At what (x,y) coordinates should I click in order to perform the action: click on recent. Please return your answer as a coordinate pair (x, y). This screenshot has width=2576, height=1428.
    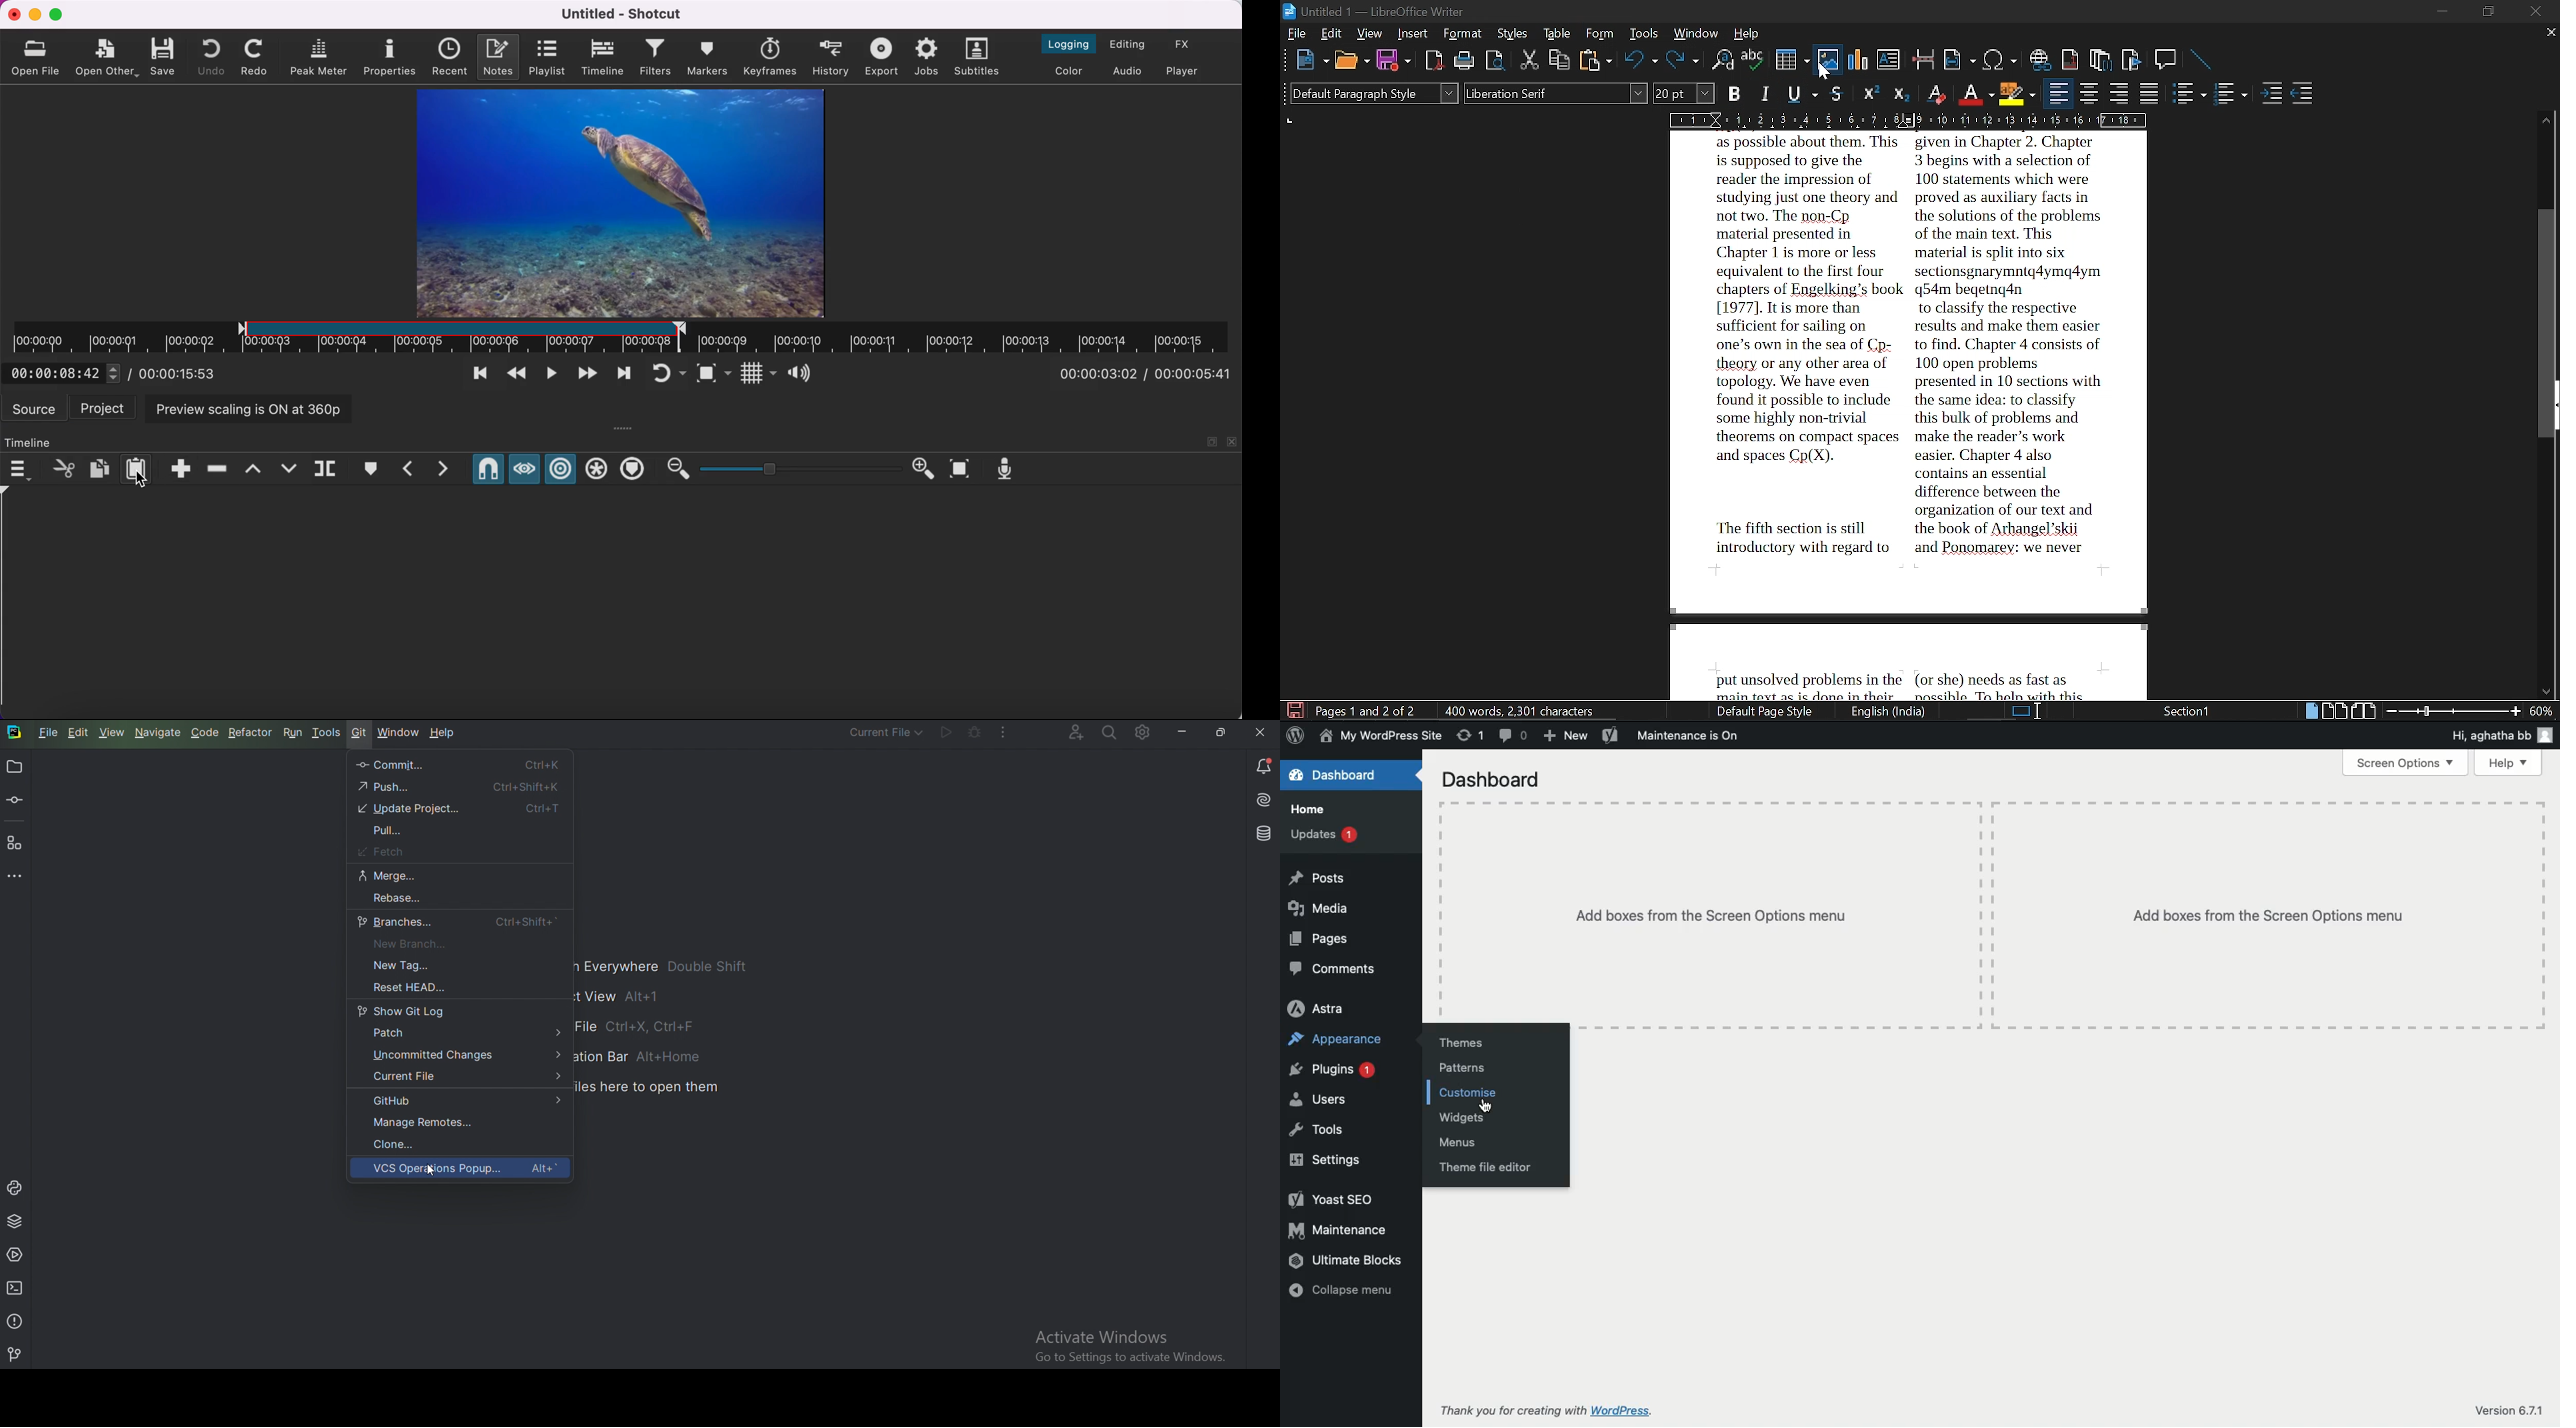
    Looking at the image, I should click on (451, 57).